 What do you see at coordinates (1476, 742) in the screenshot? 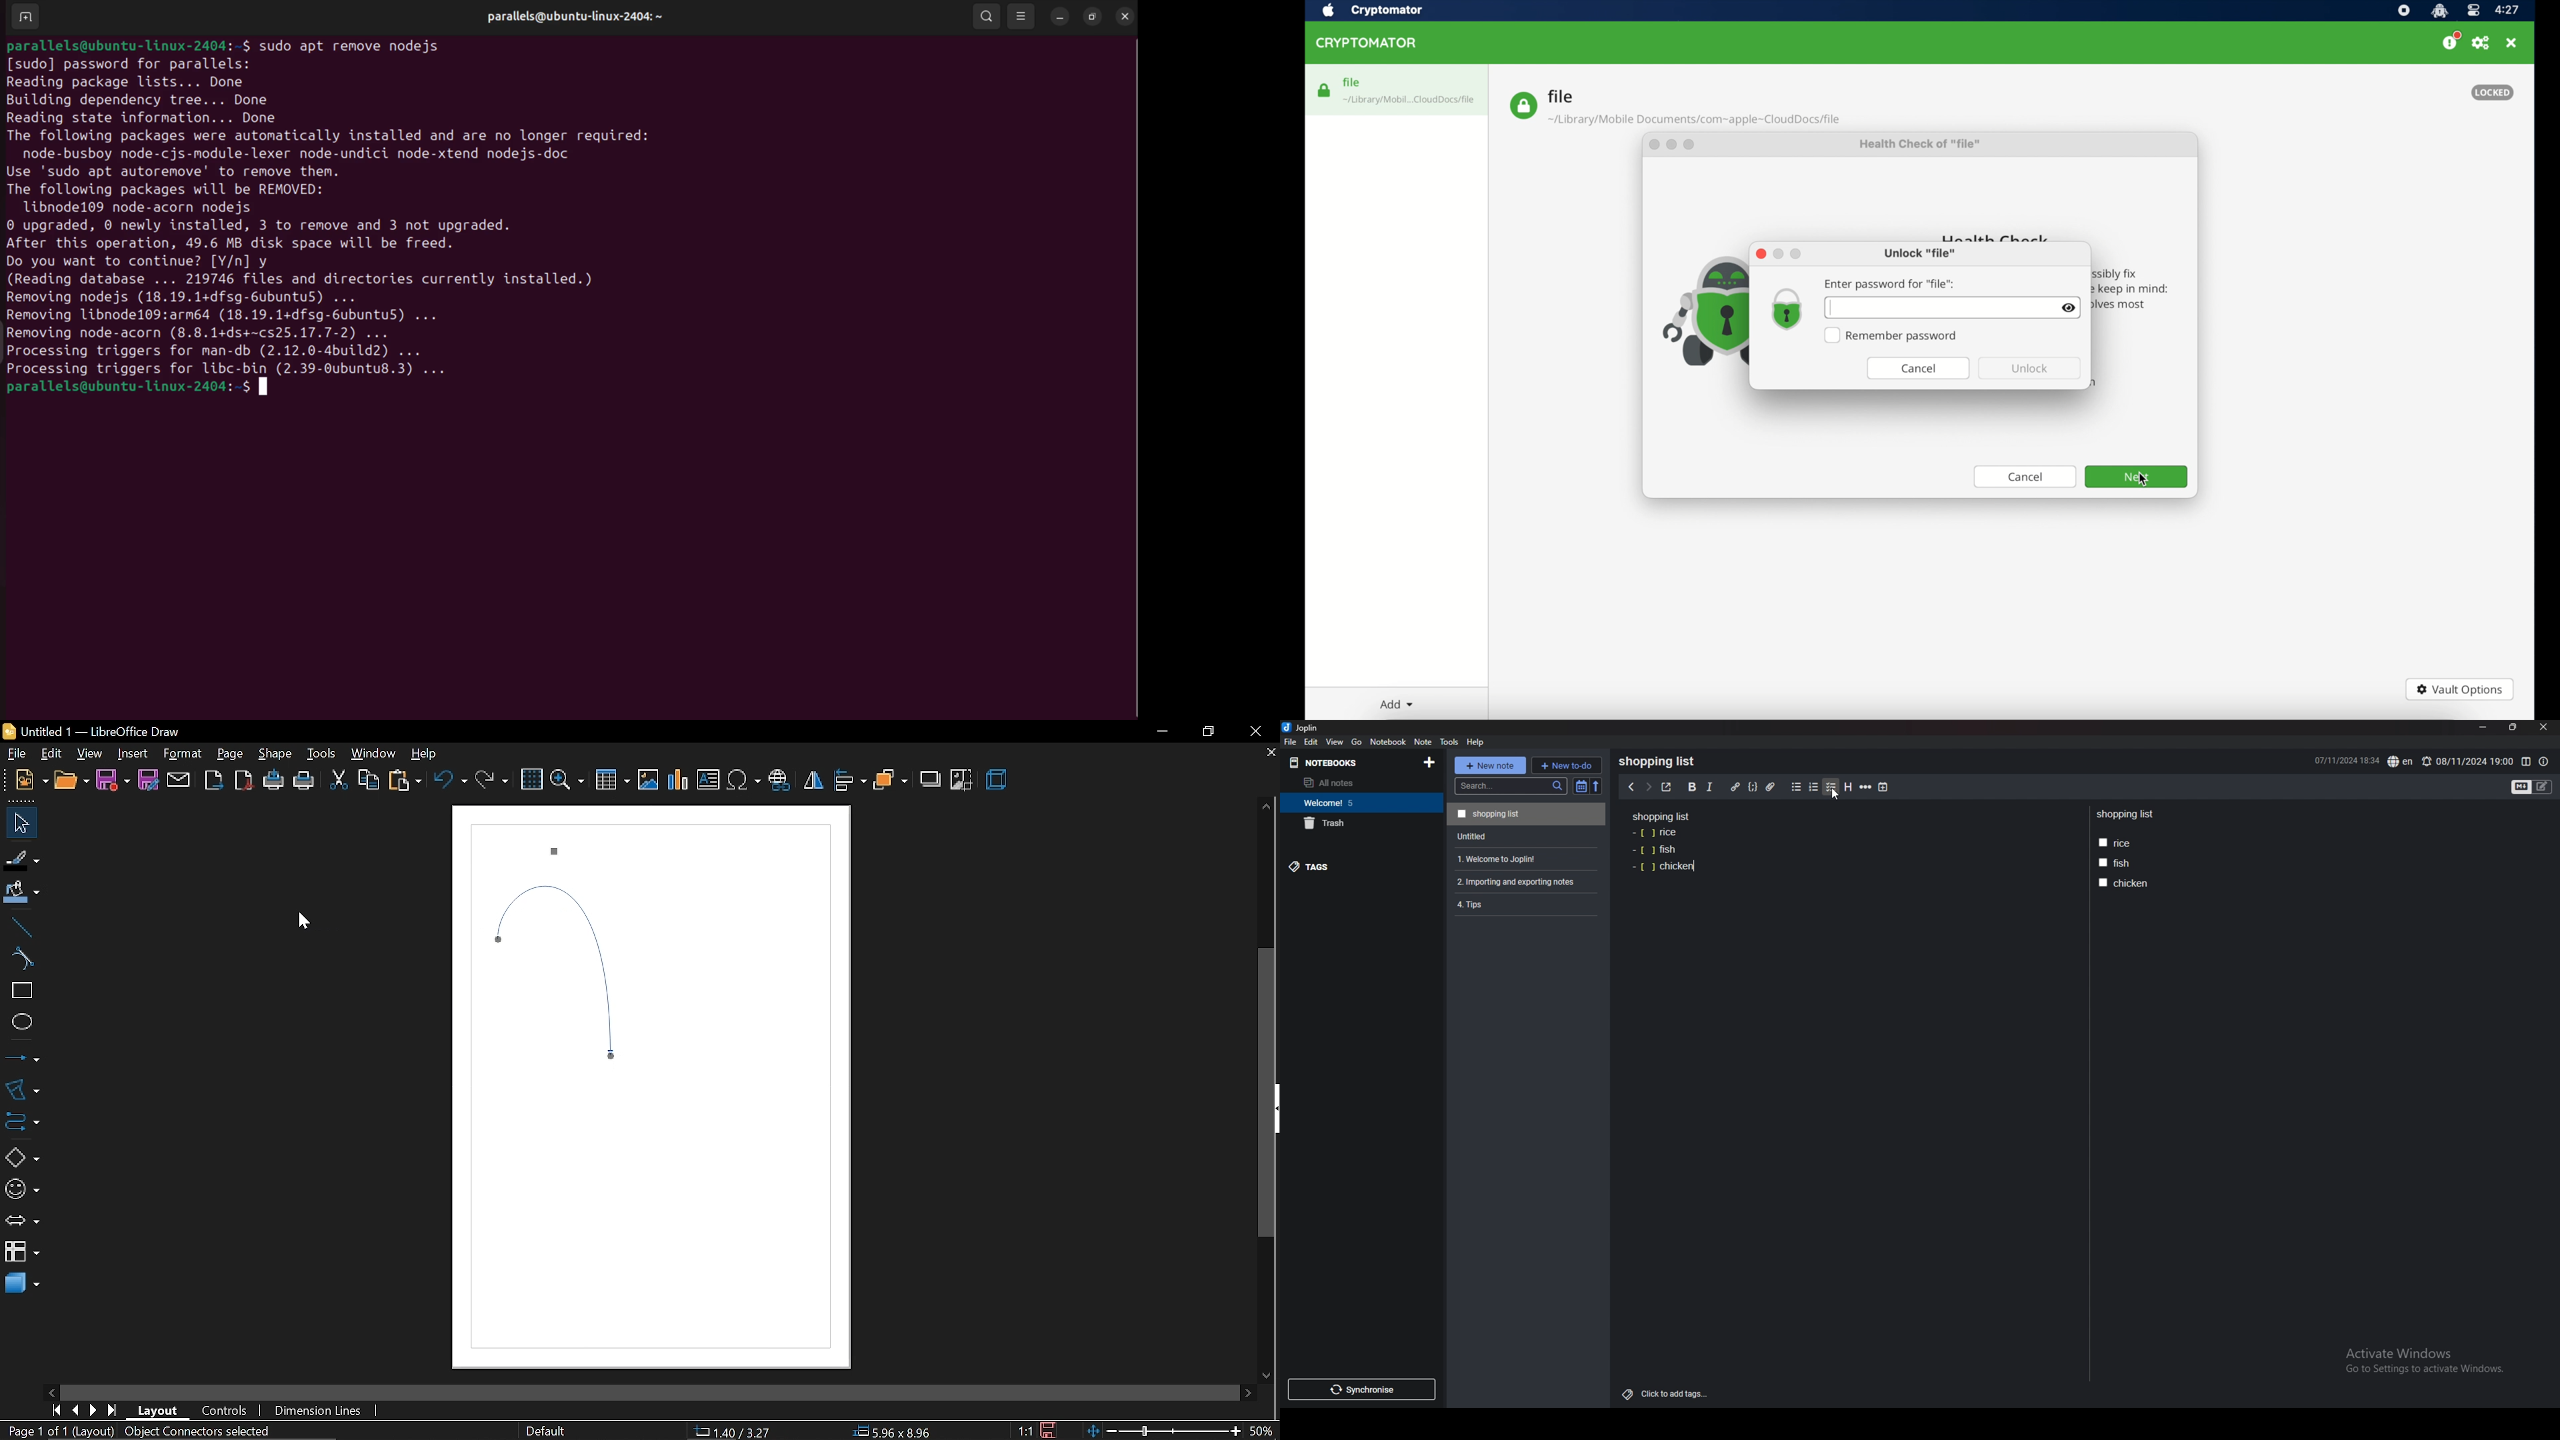
I see `help` at bounding box center [1476, 742].